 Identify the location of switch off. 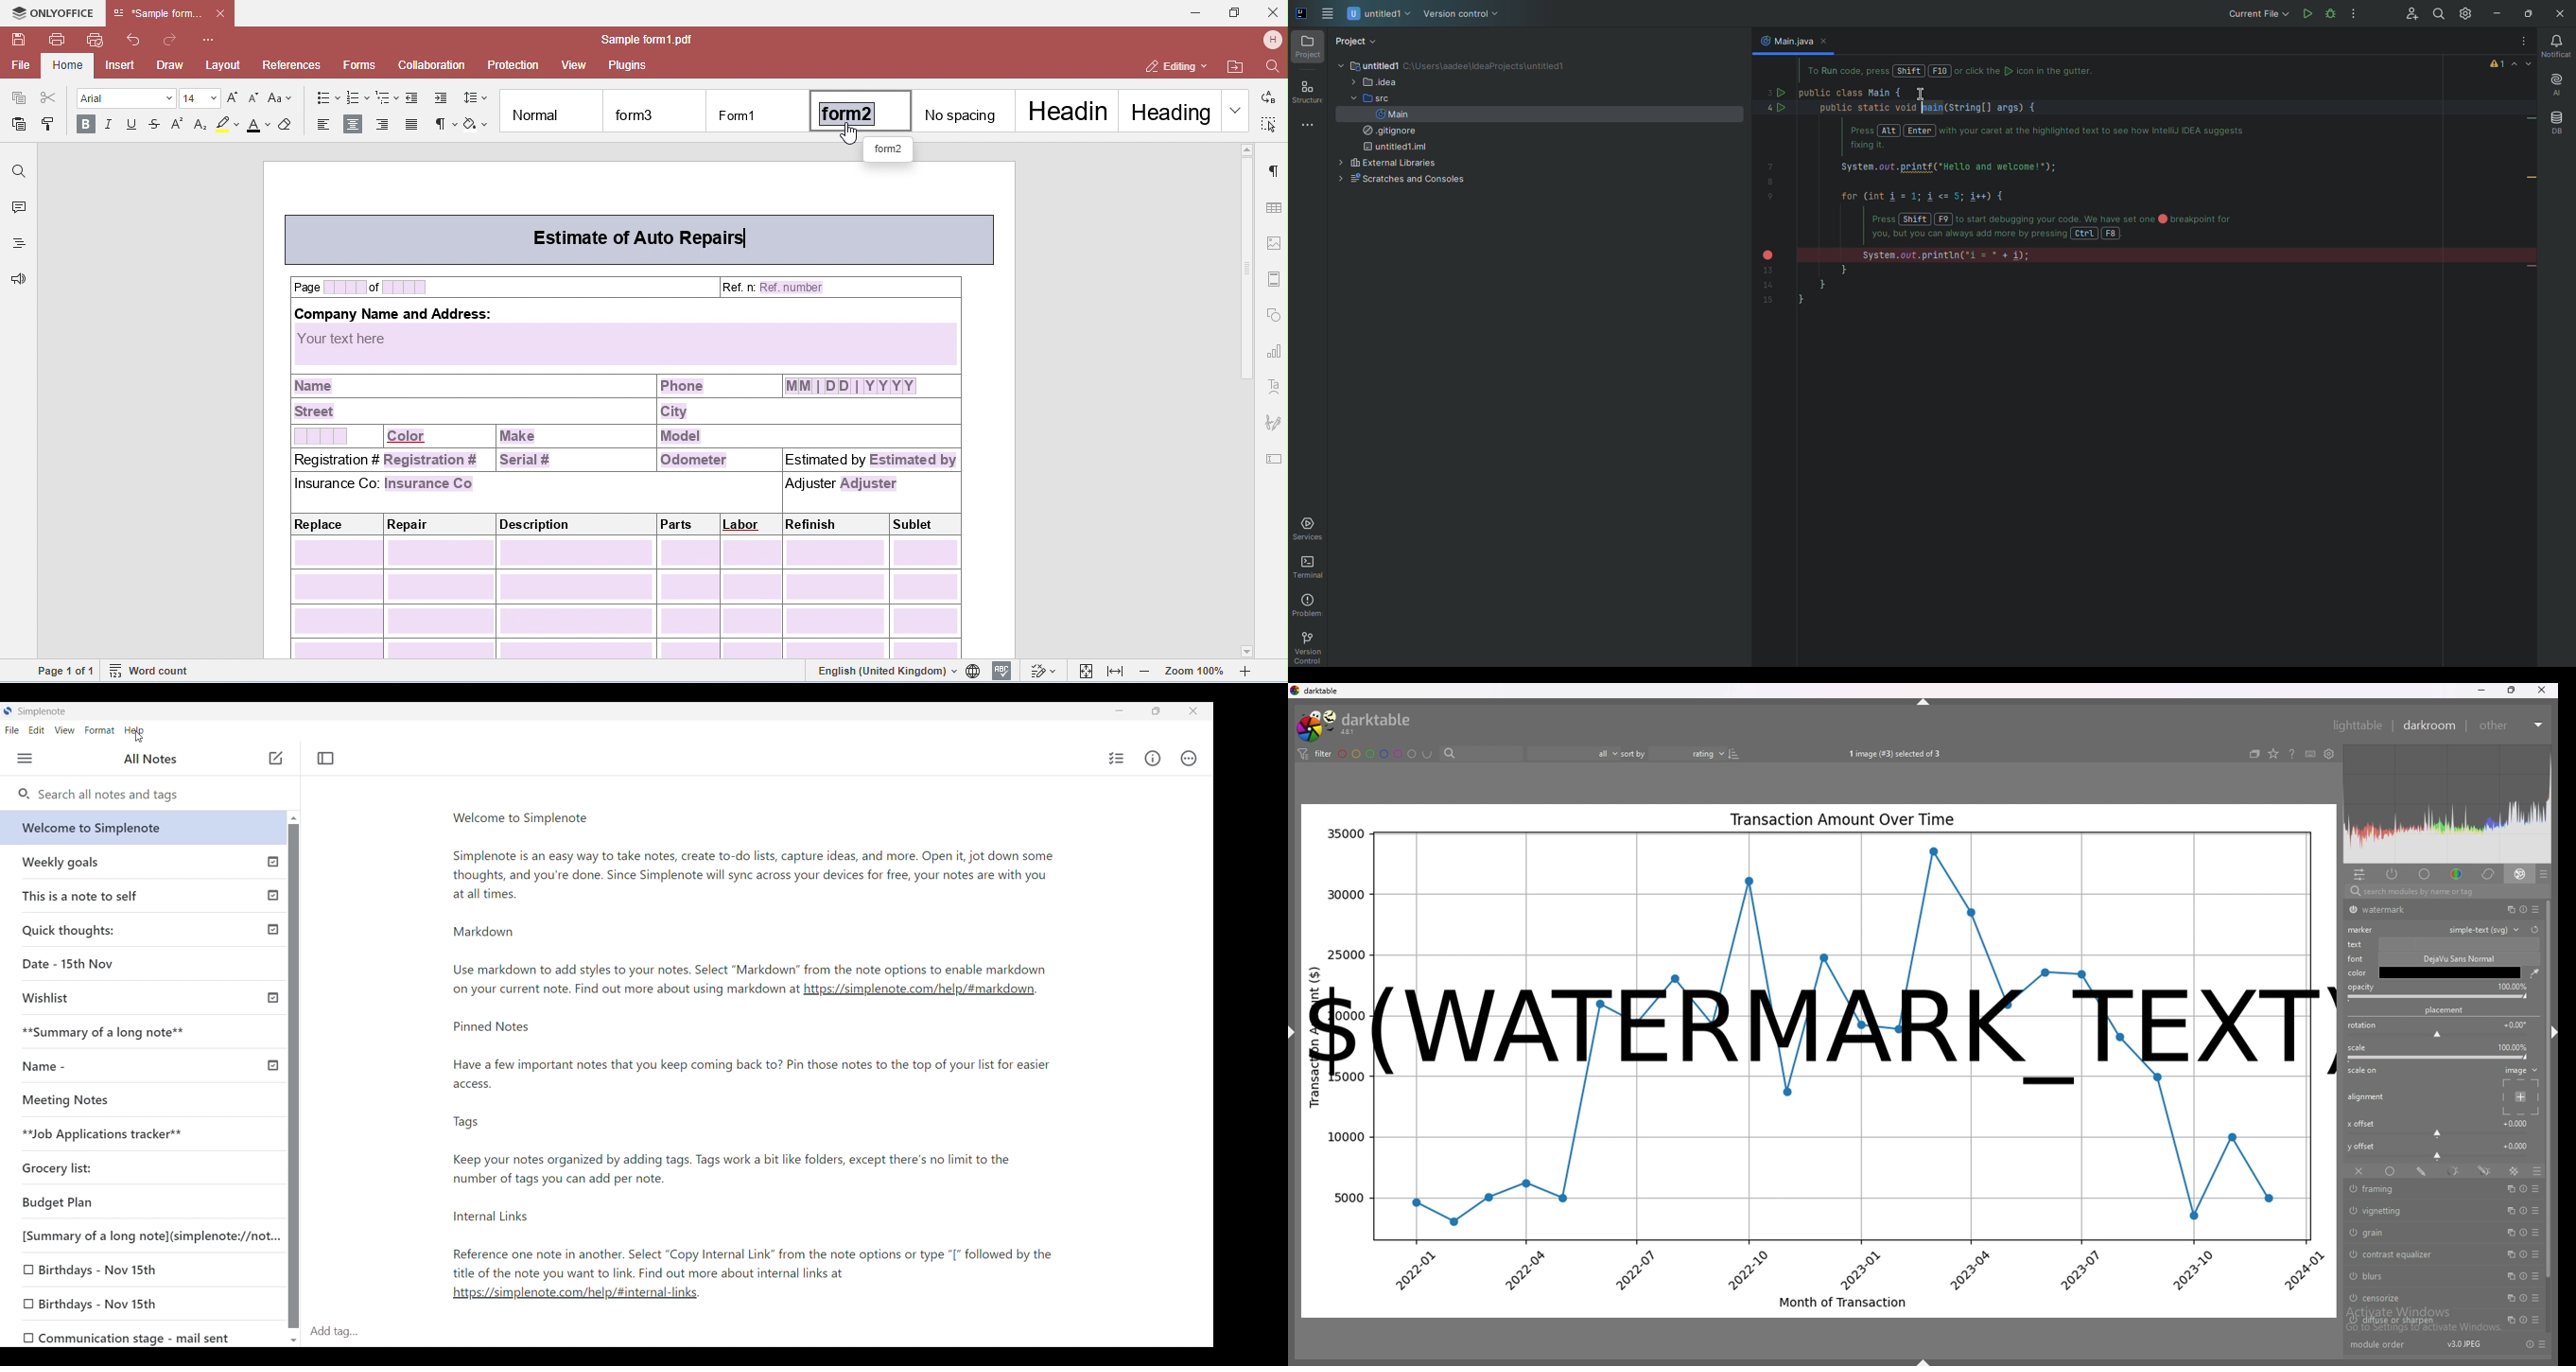
(2351, 1252).